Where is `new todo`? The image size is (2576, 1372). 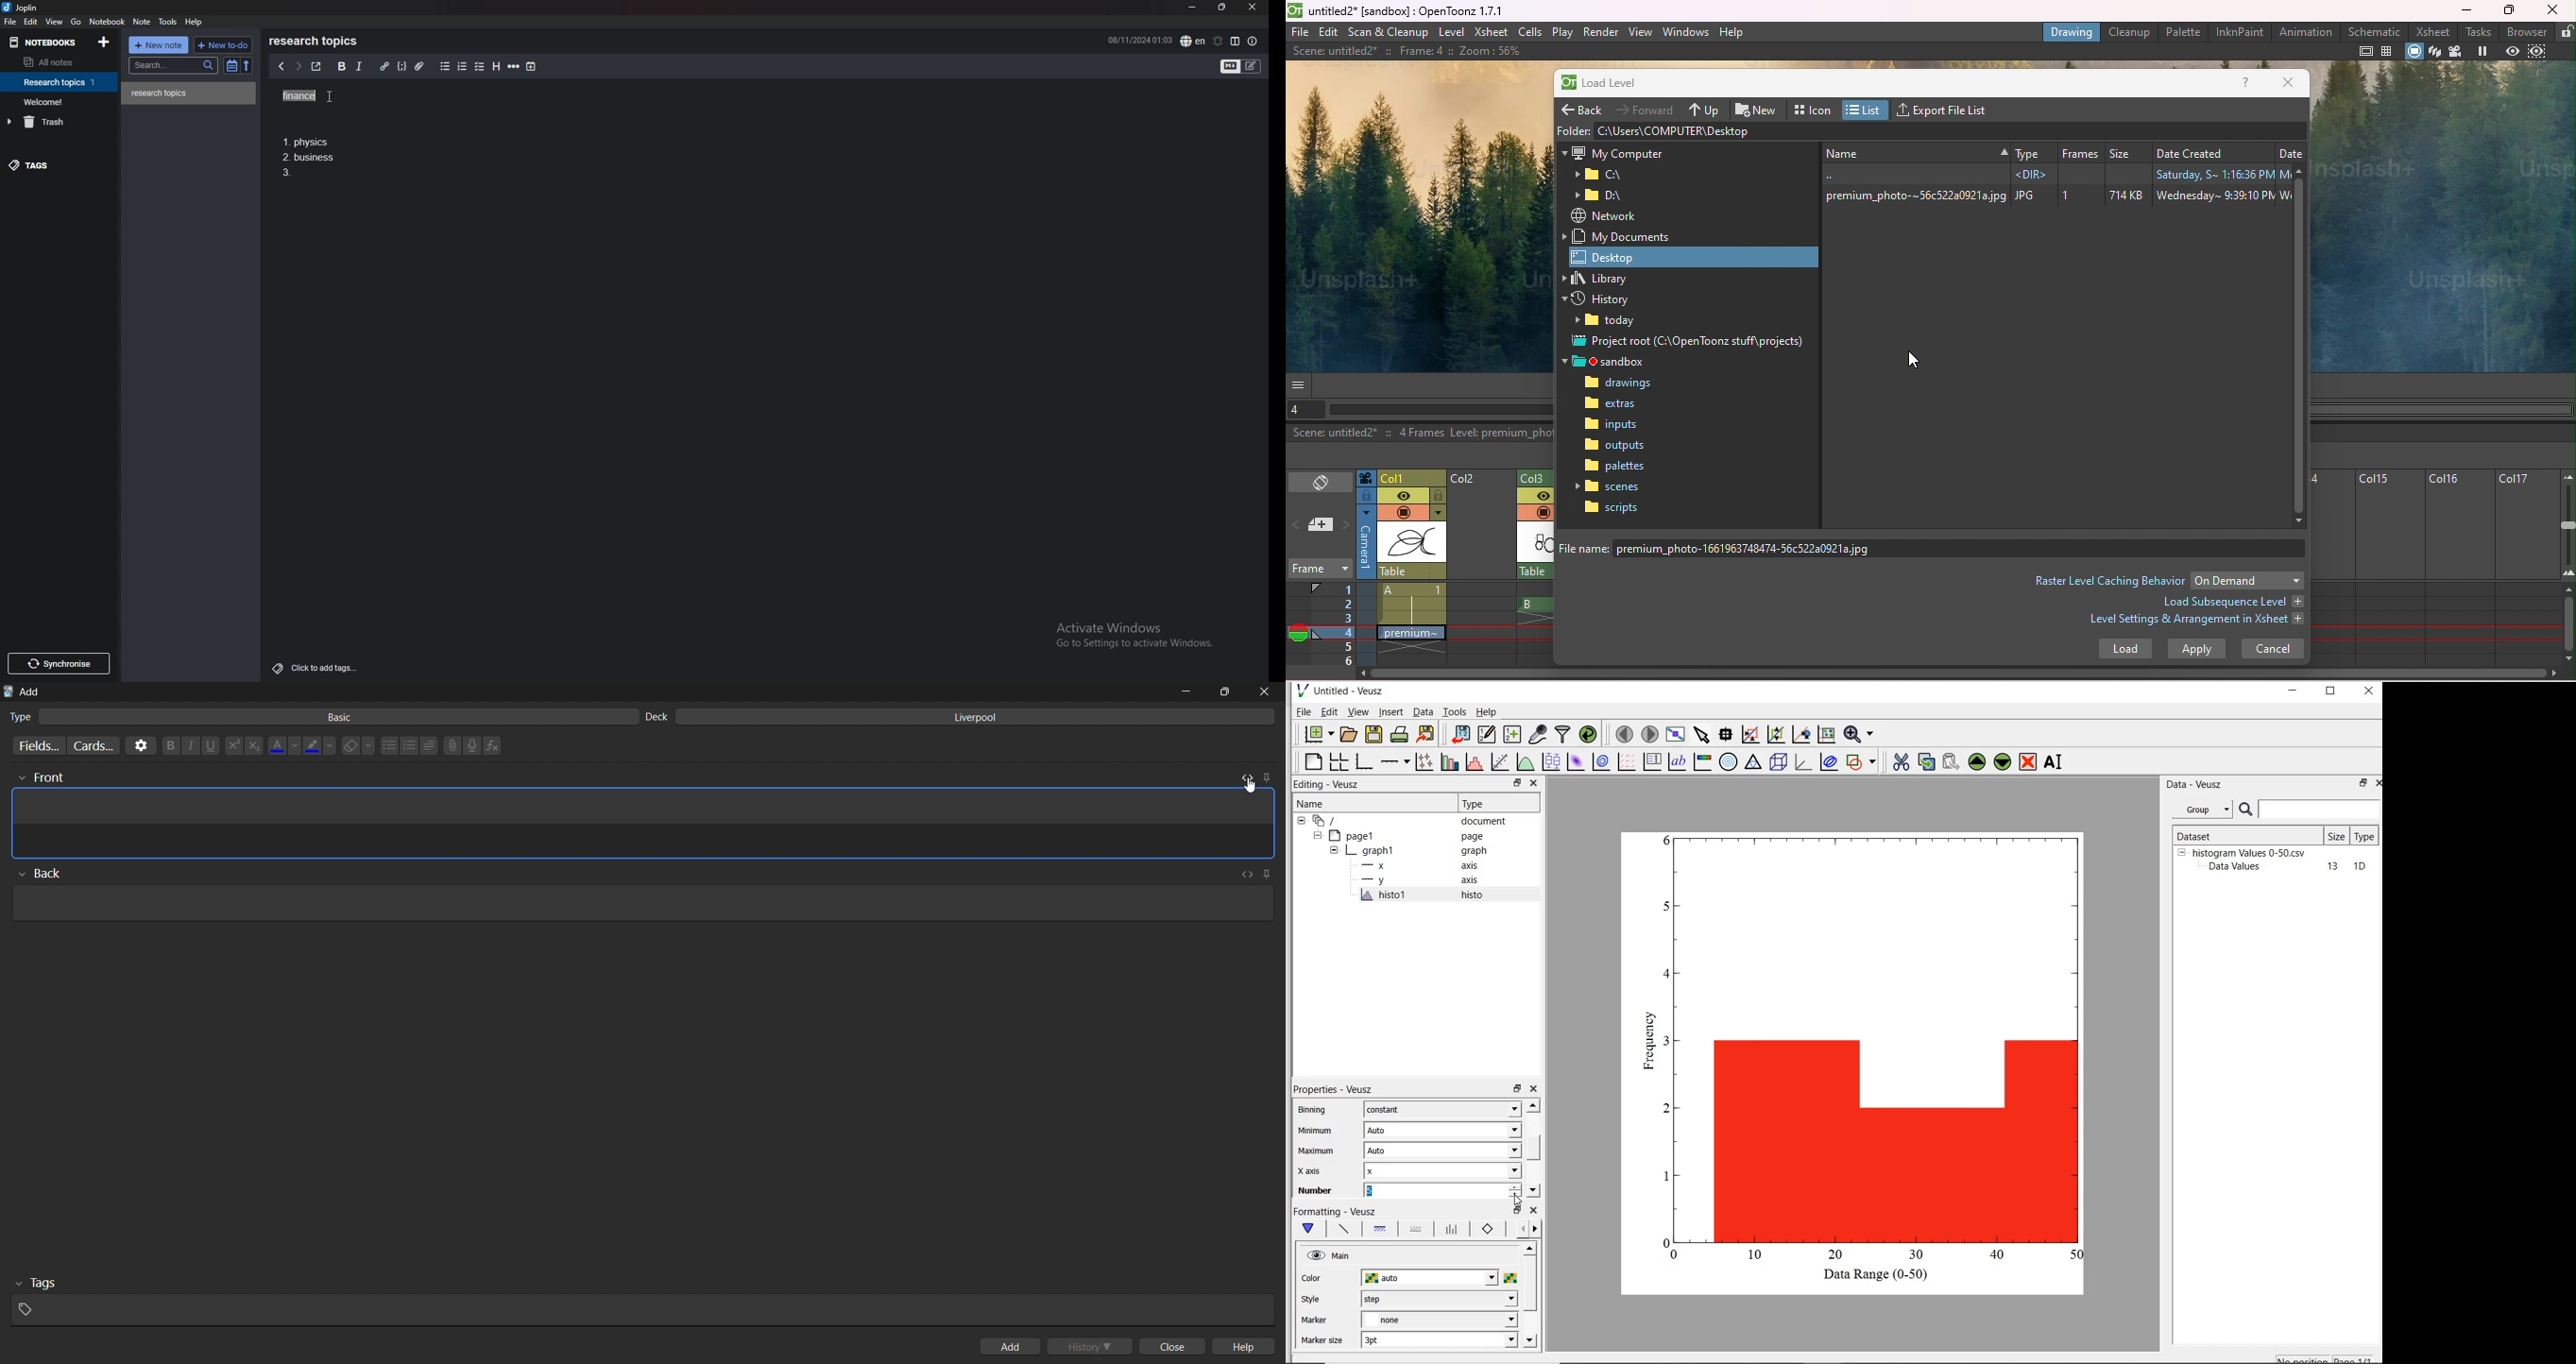
new todo is located at coordinates (223, 44).